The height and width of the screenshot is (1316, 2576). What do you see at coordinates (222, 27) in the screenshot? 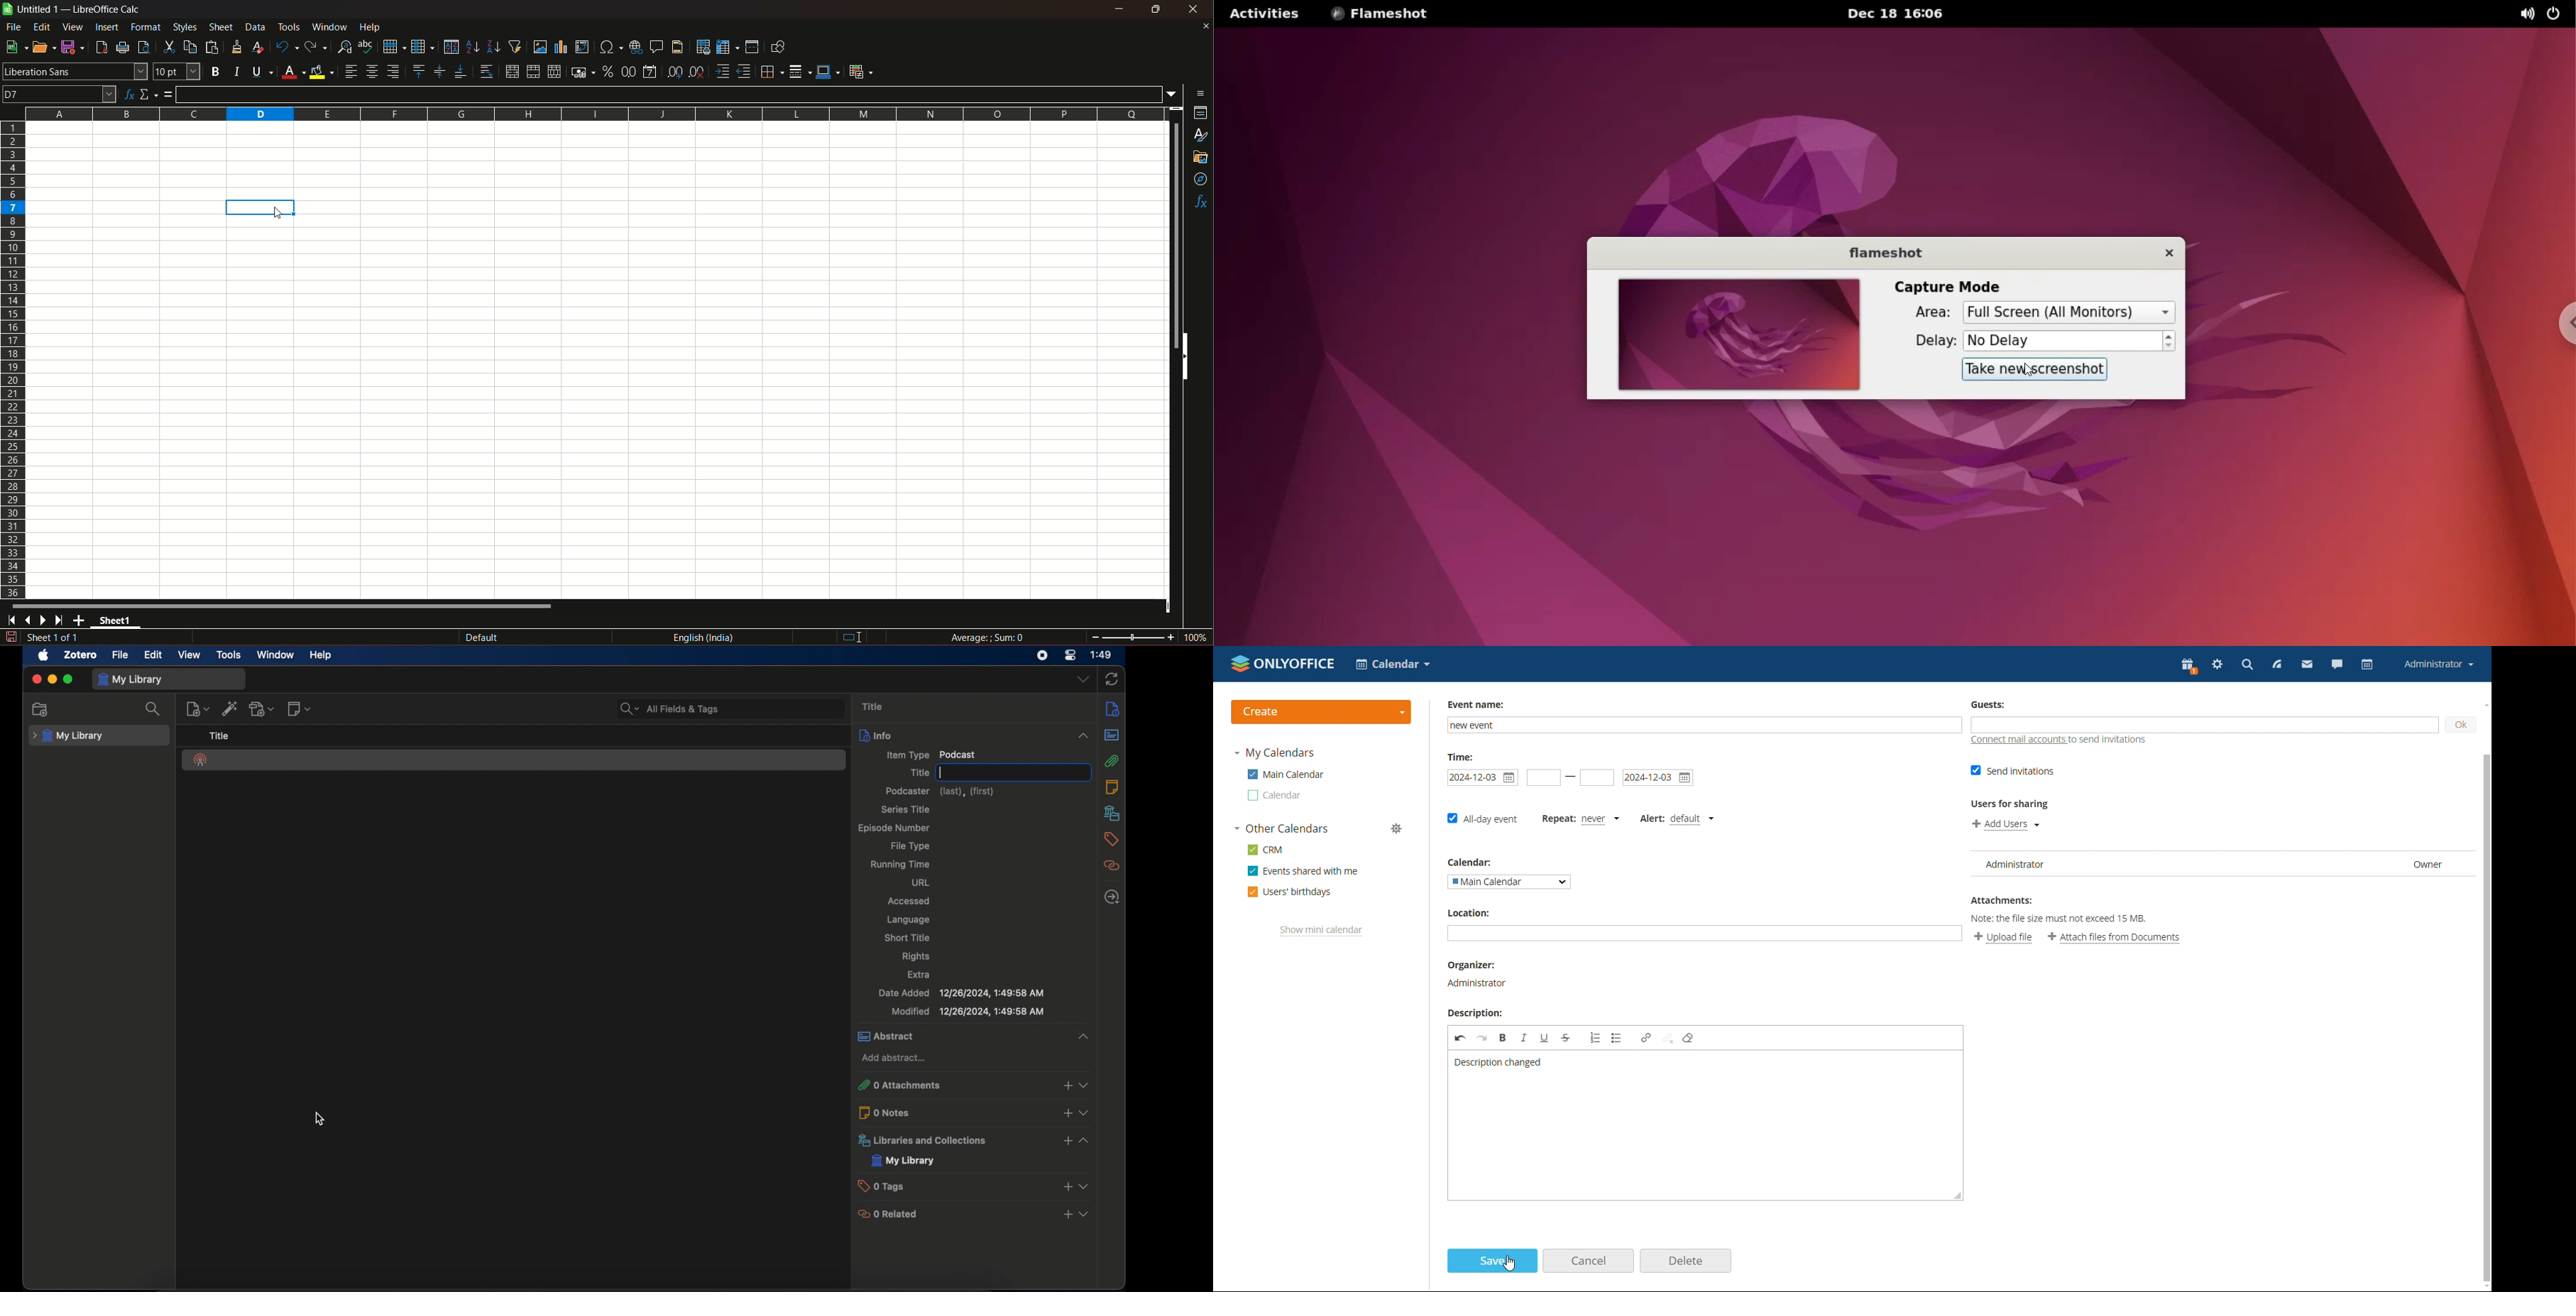
I see `sheet` at bounding box center [222, 27].